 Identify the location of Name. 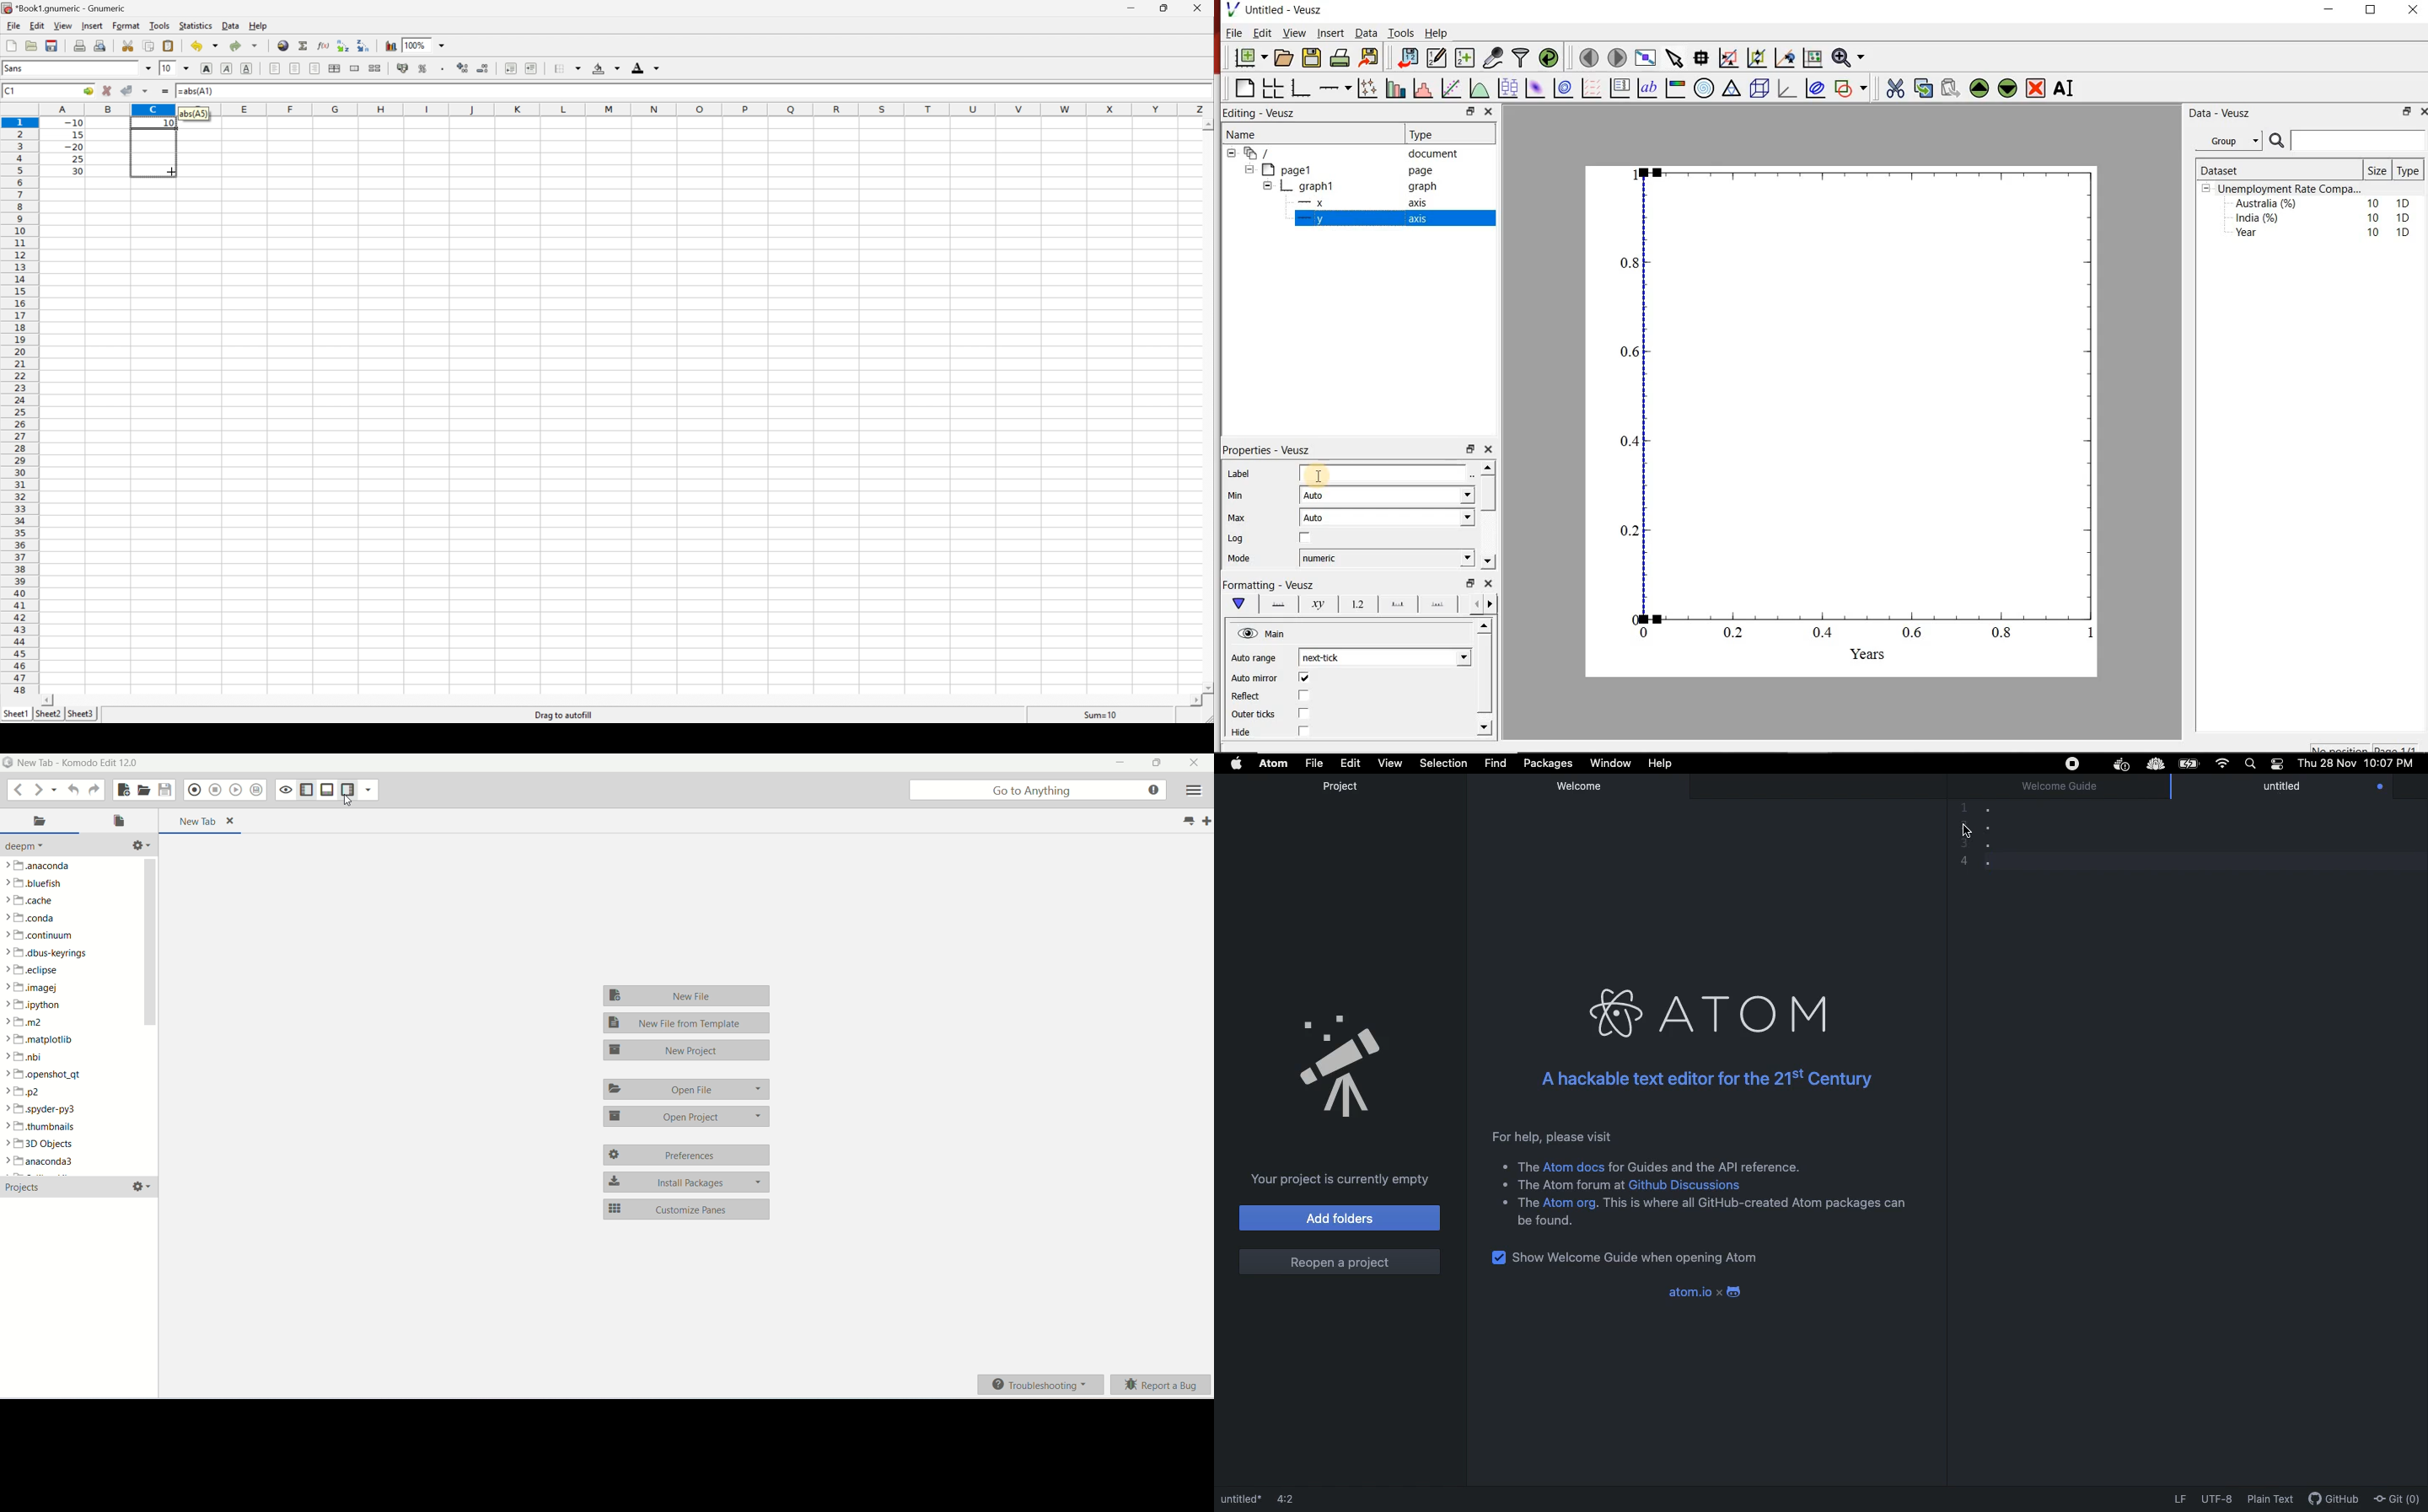
(1305, 133).